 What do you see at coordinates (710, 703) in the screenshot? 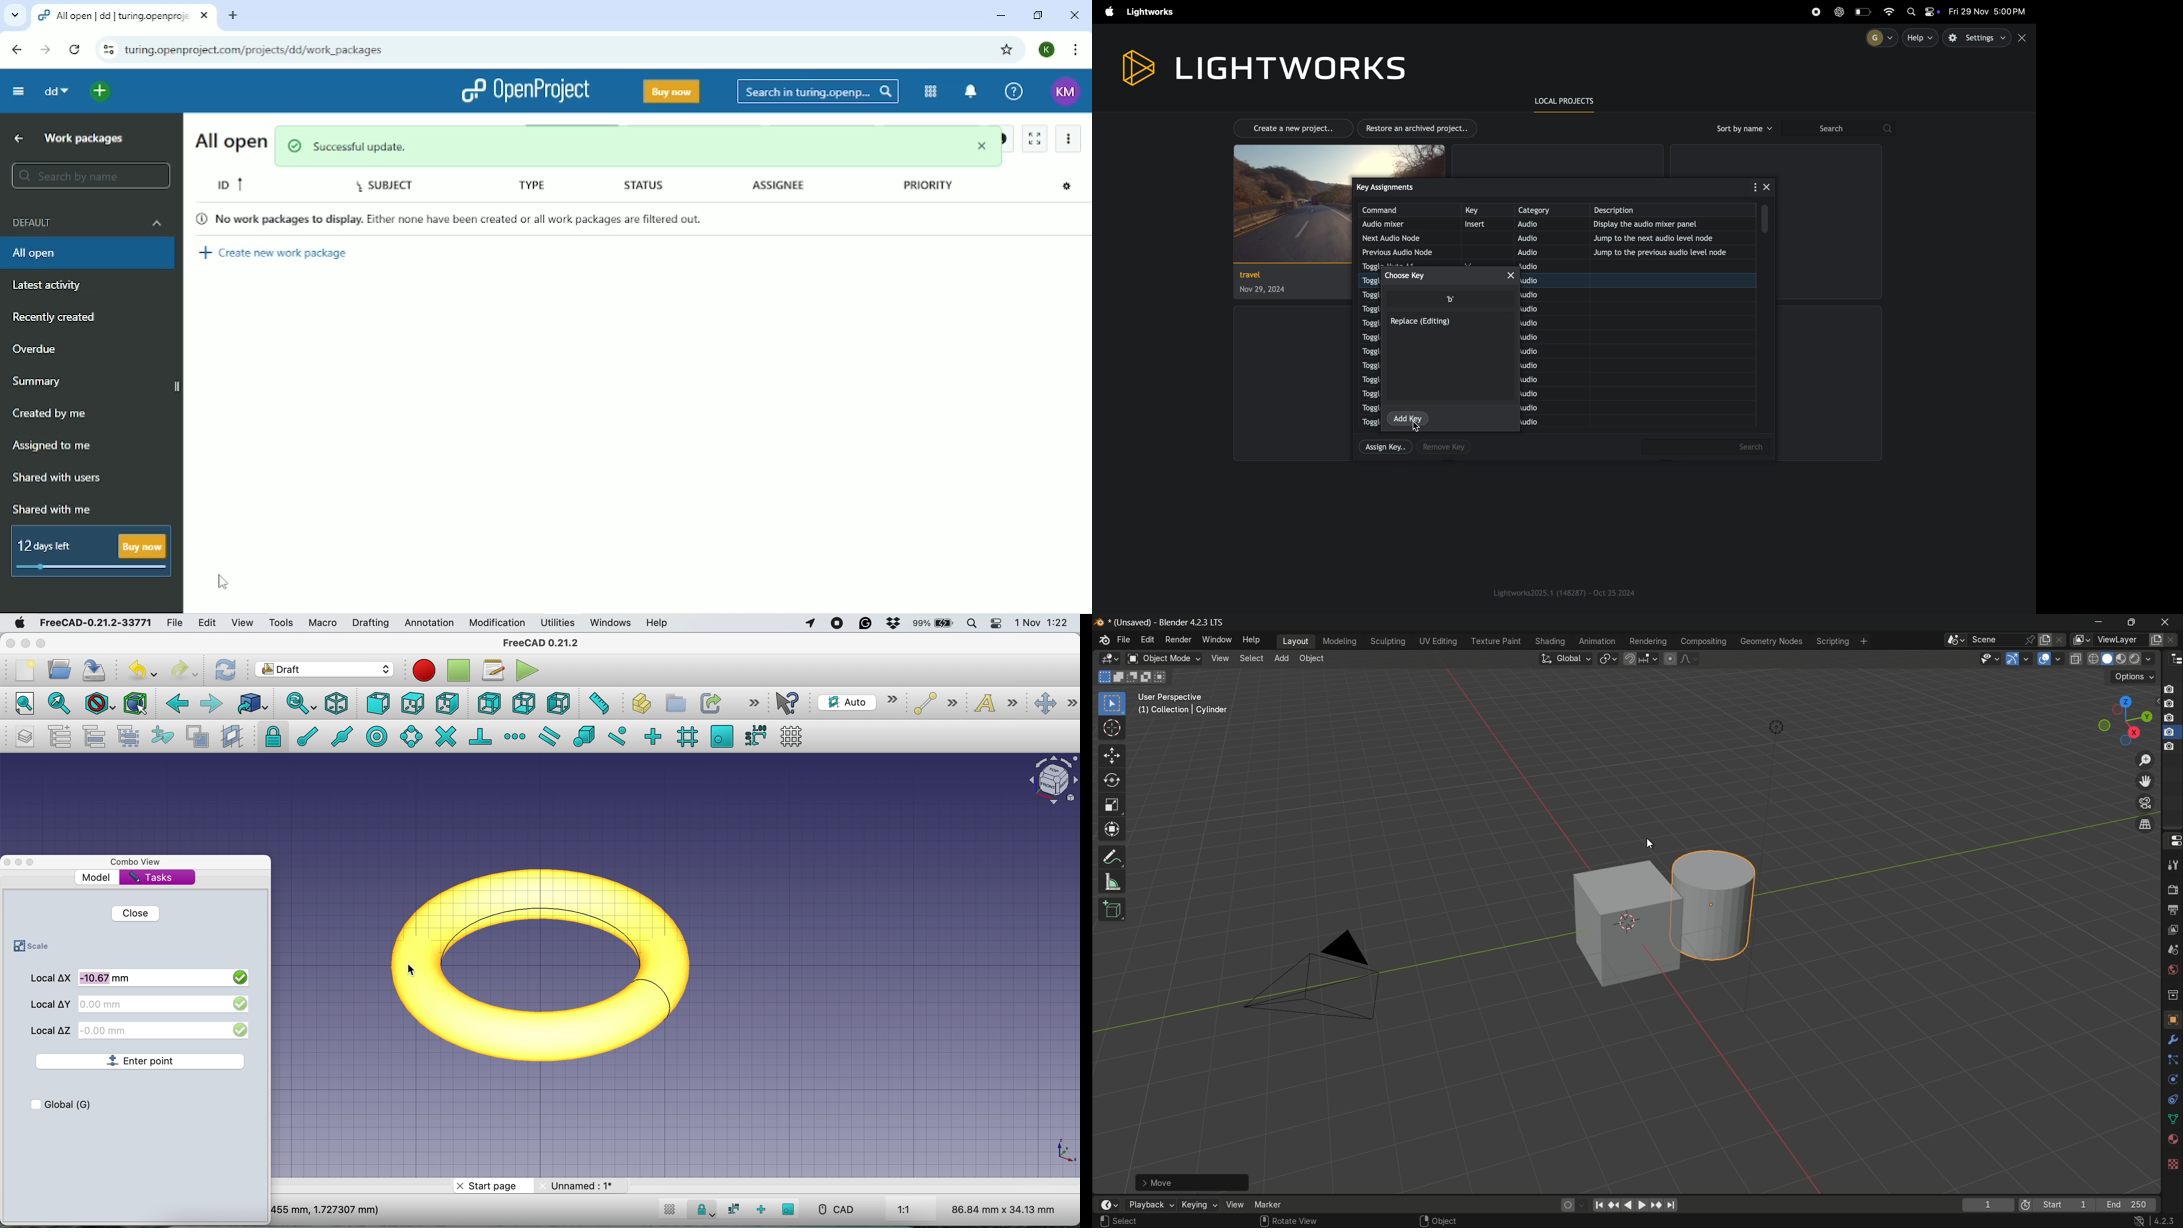
I see `make link` at bounding box center [710, 703].